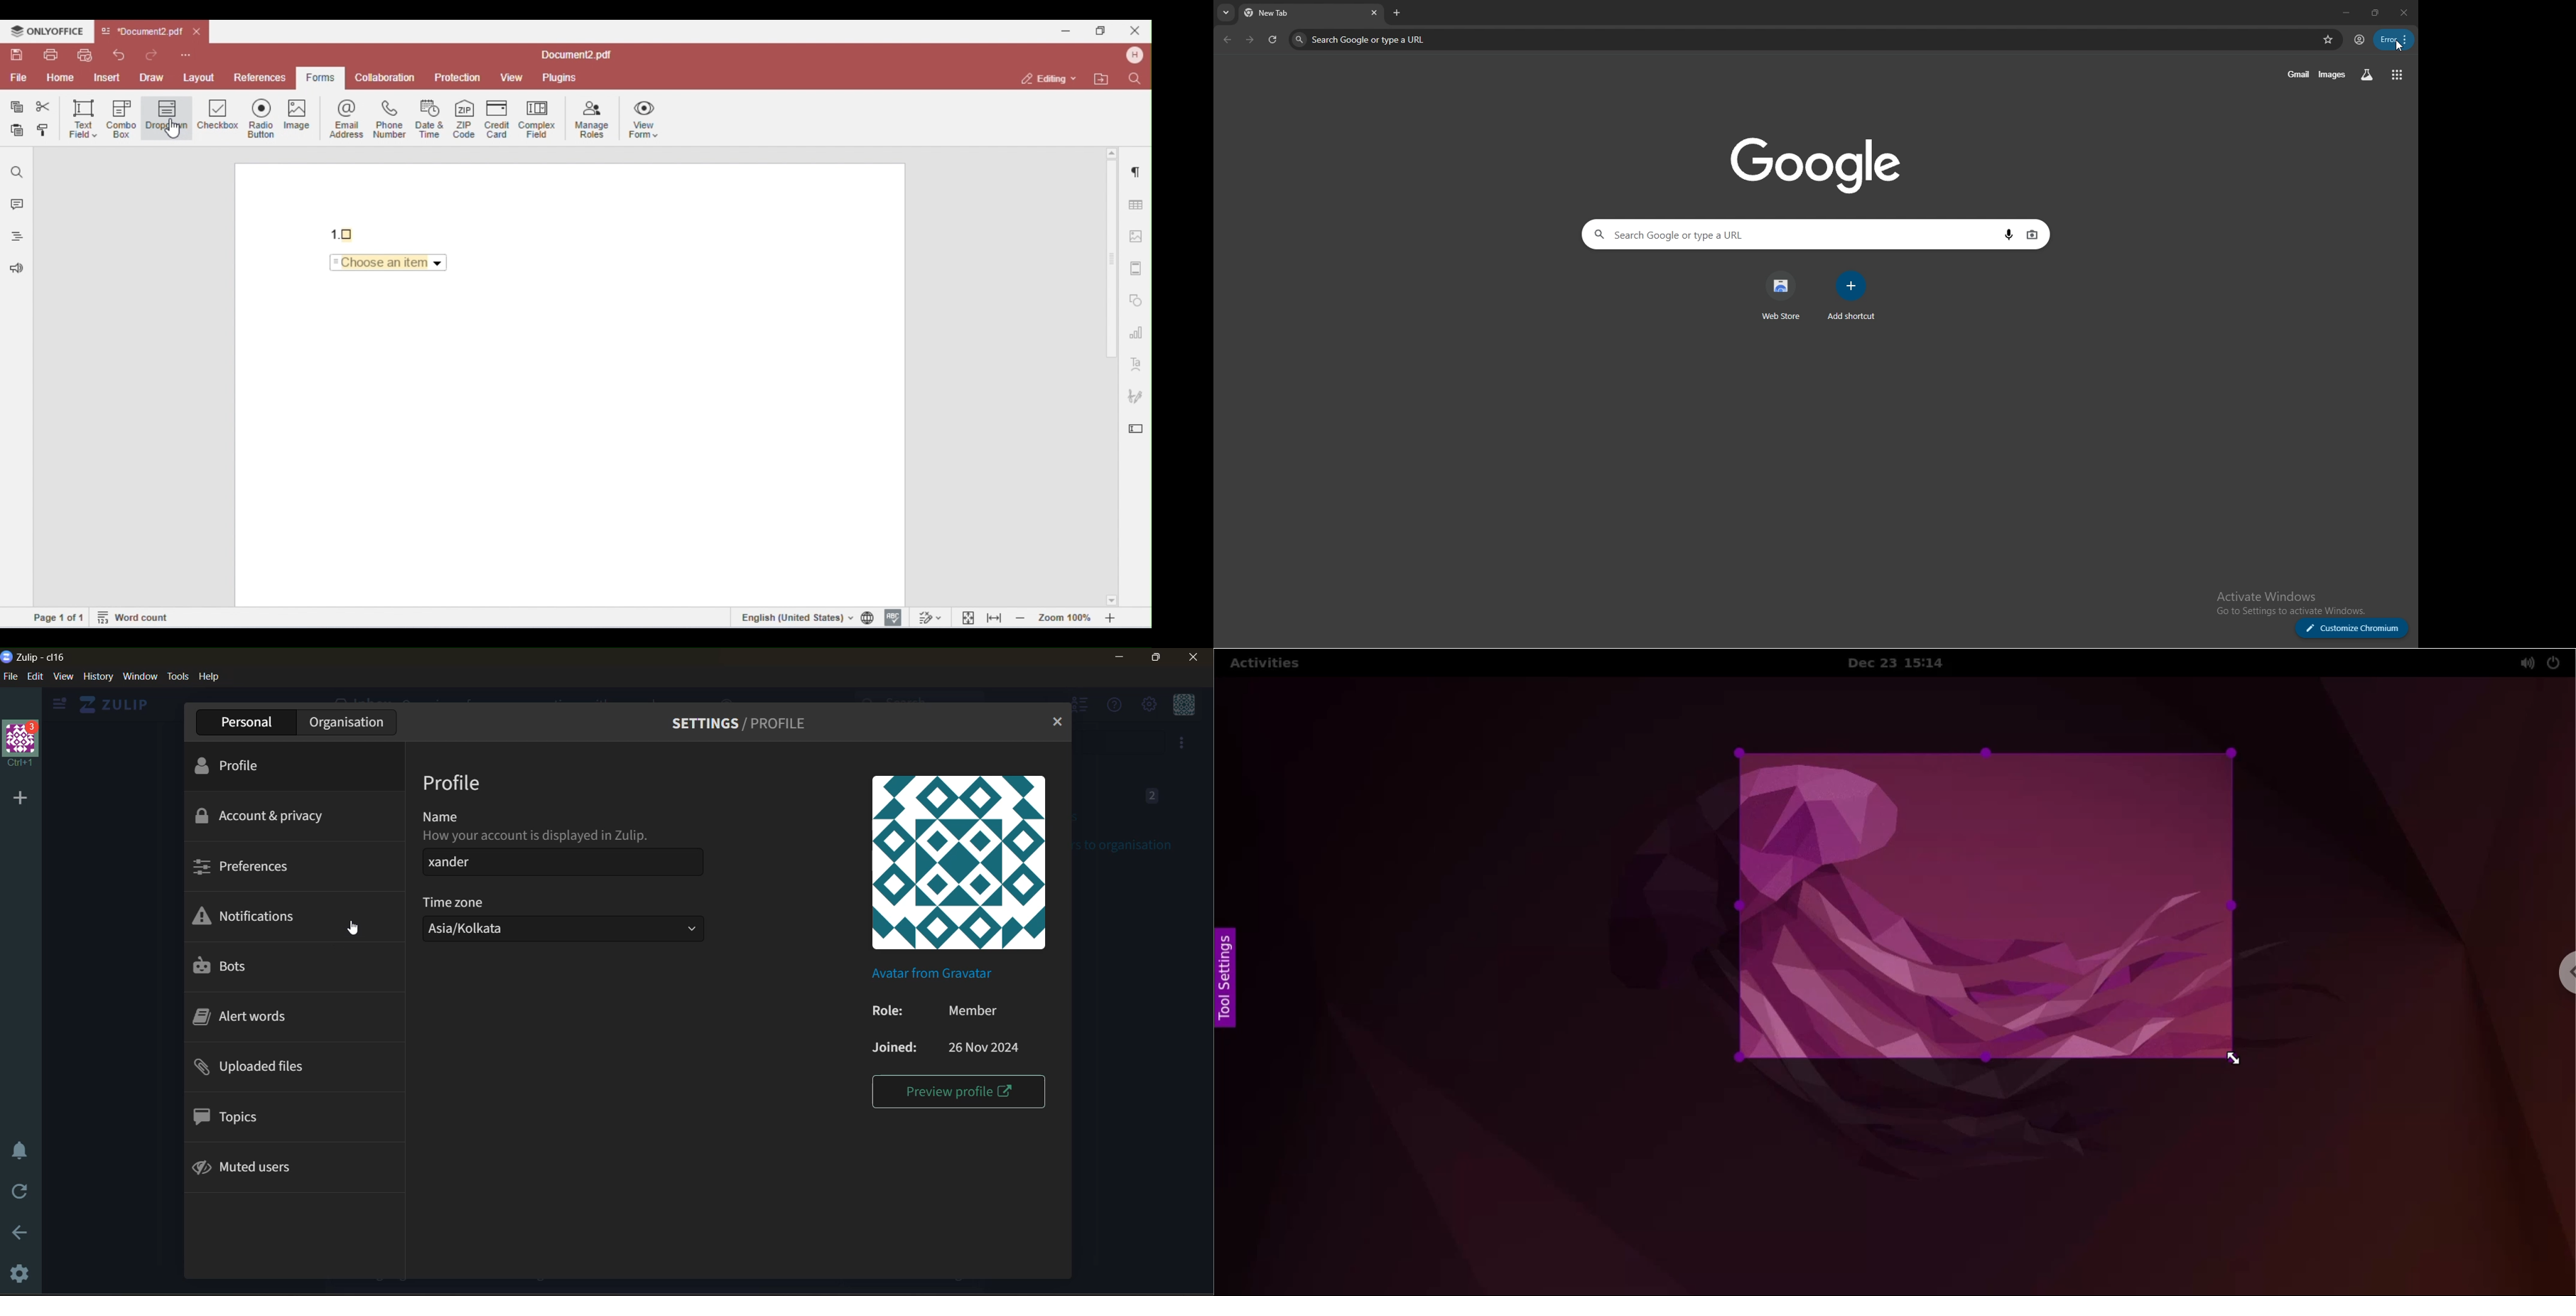 The height and width of the screenshot is (1316, 2576). Describe the element at coordinates (1250, 40) in the screenshot. I see `forward` at that location.